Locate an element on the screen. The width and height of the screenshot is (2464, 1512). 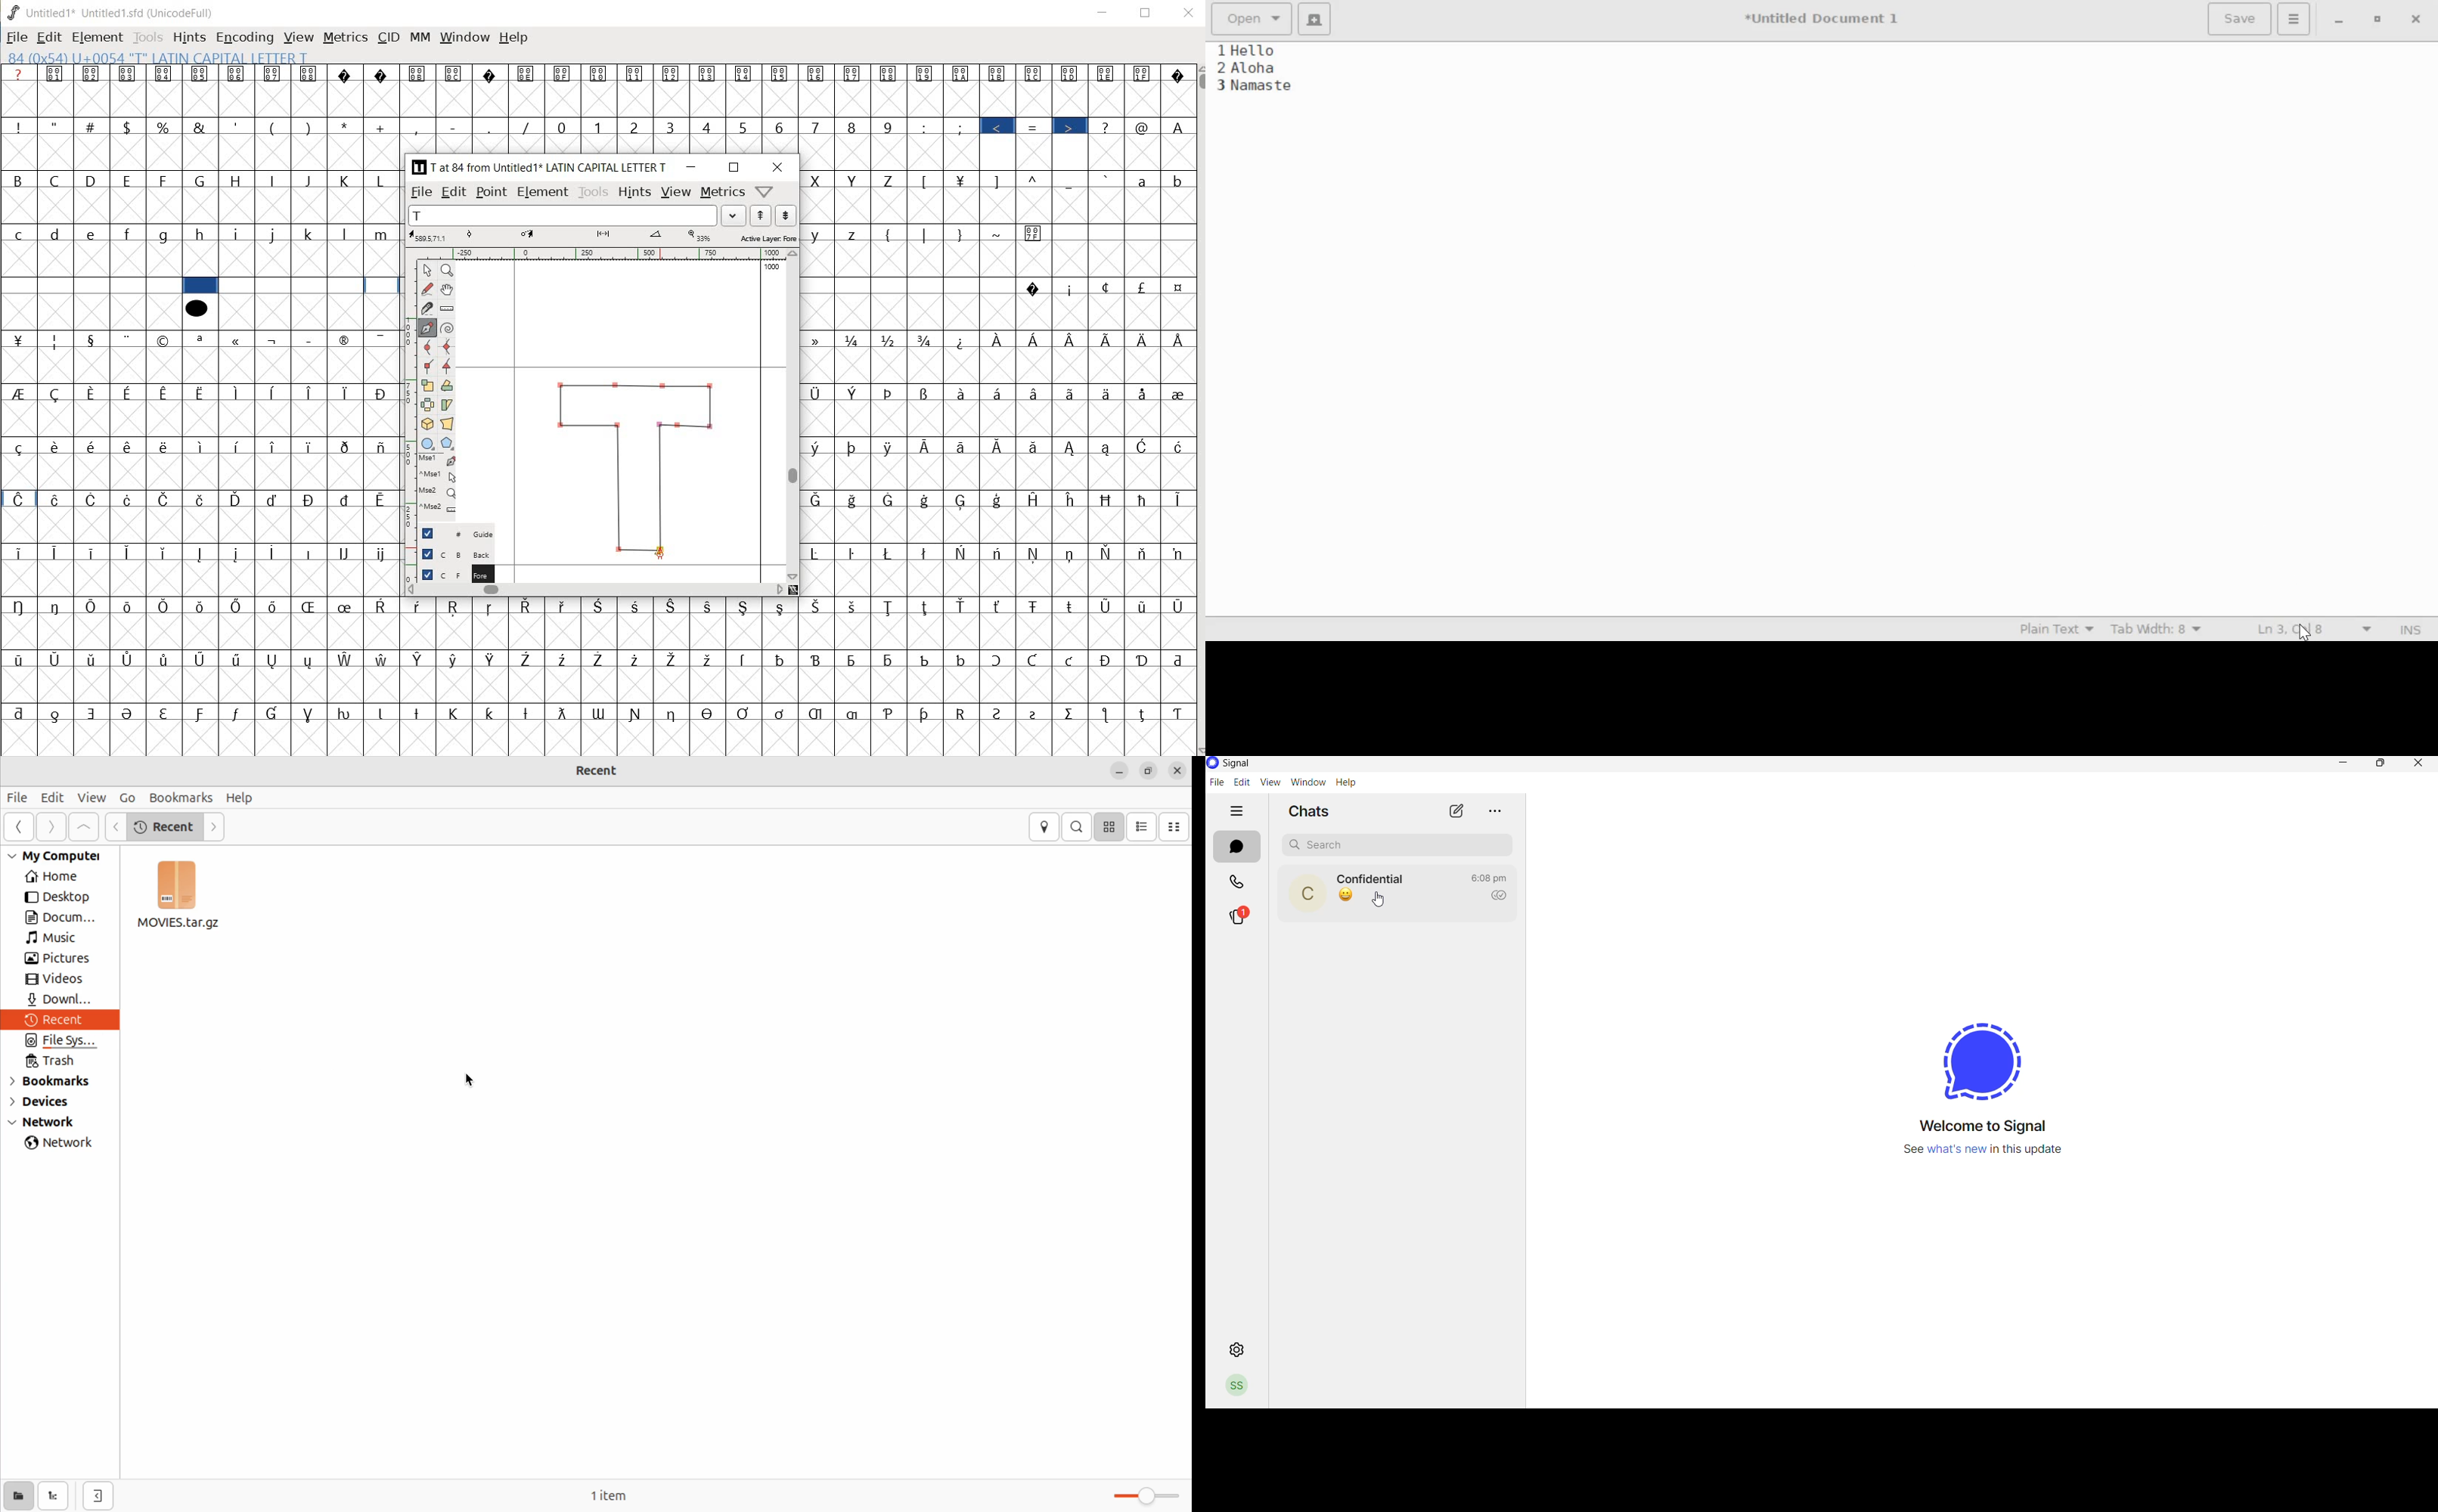
Symbol is located at coordinates (92, 605).